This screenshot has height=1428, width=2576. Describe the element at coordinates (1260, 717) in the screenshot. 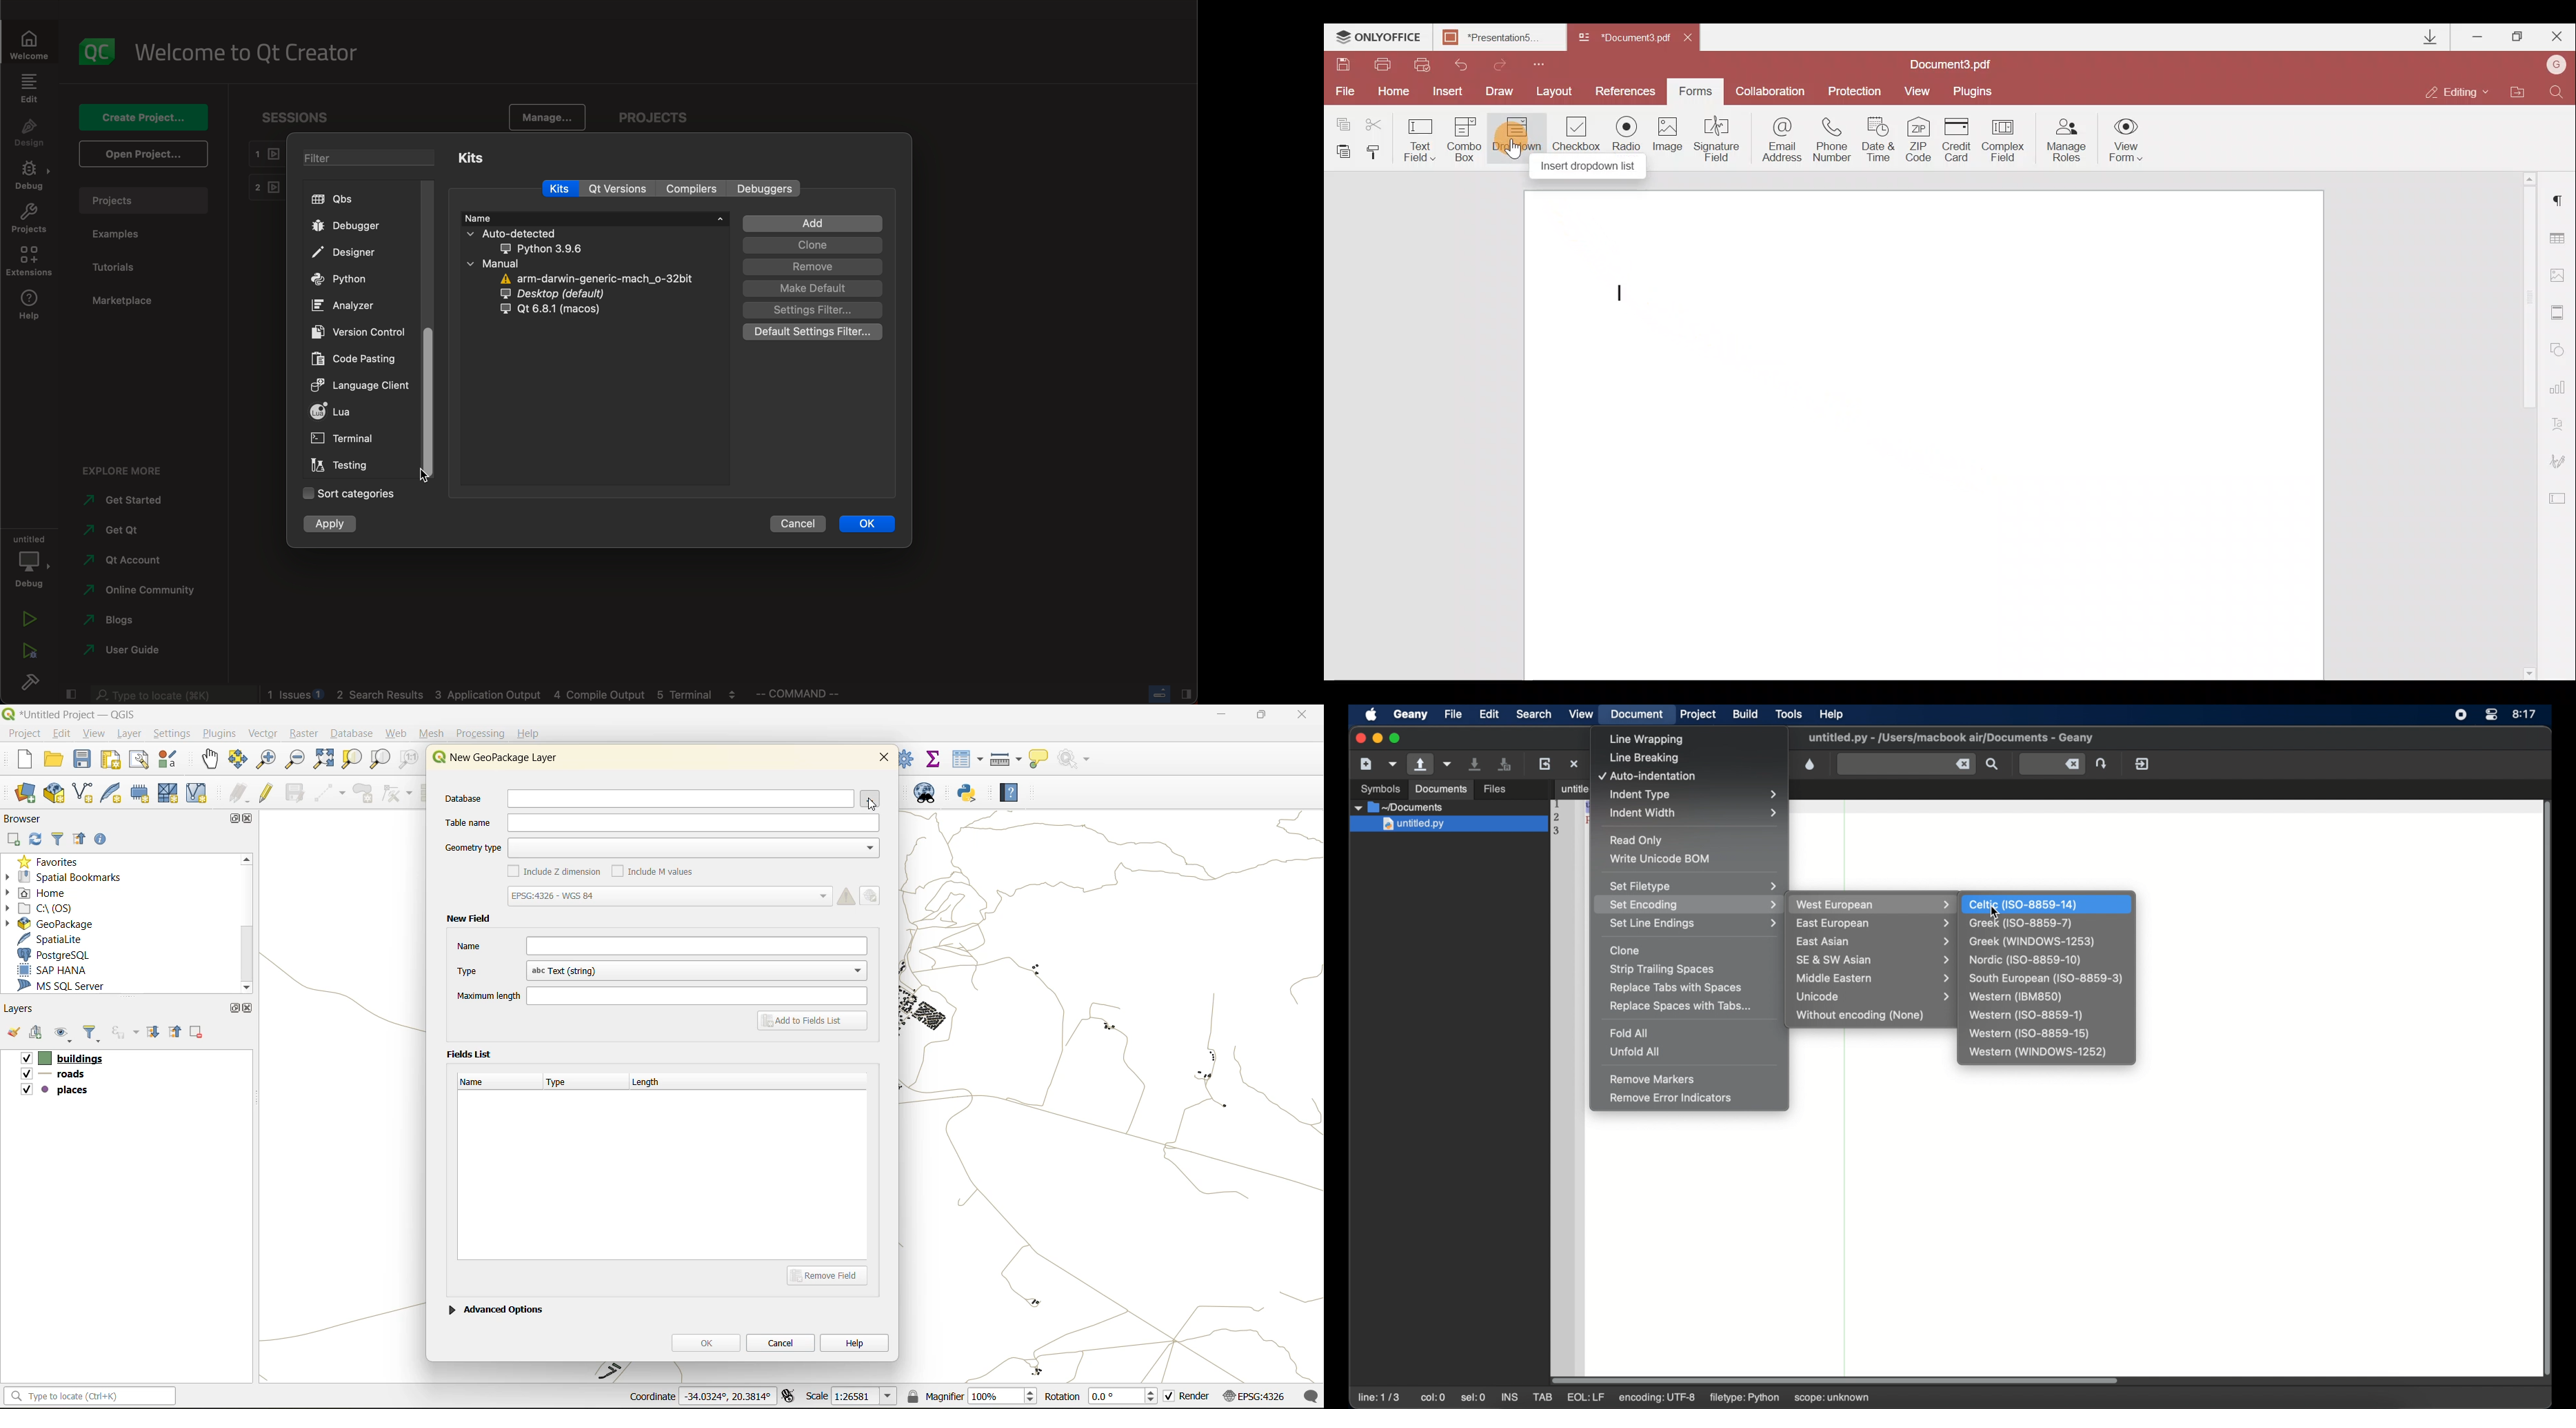

I see `maximize` at that location.